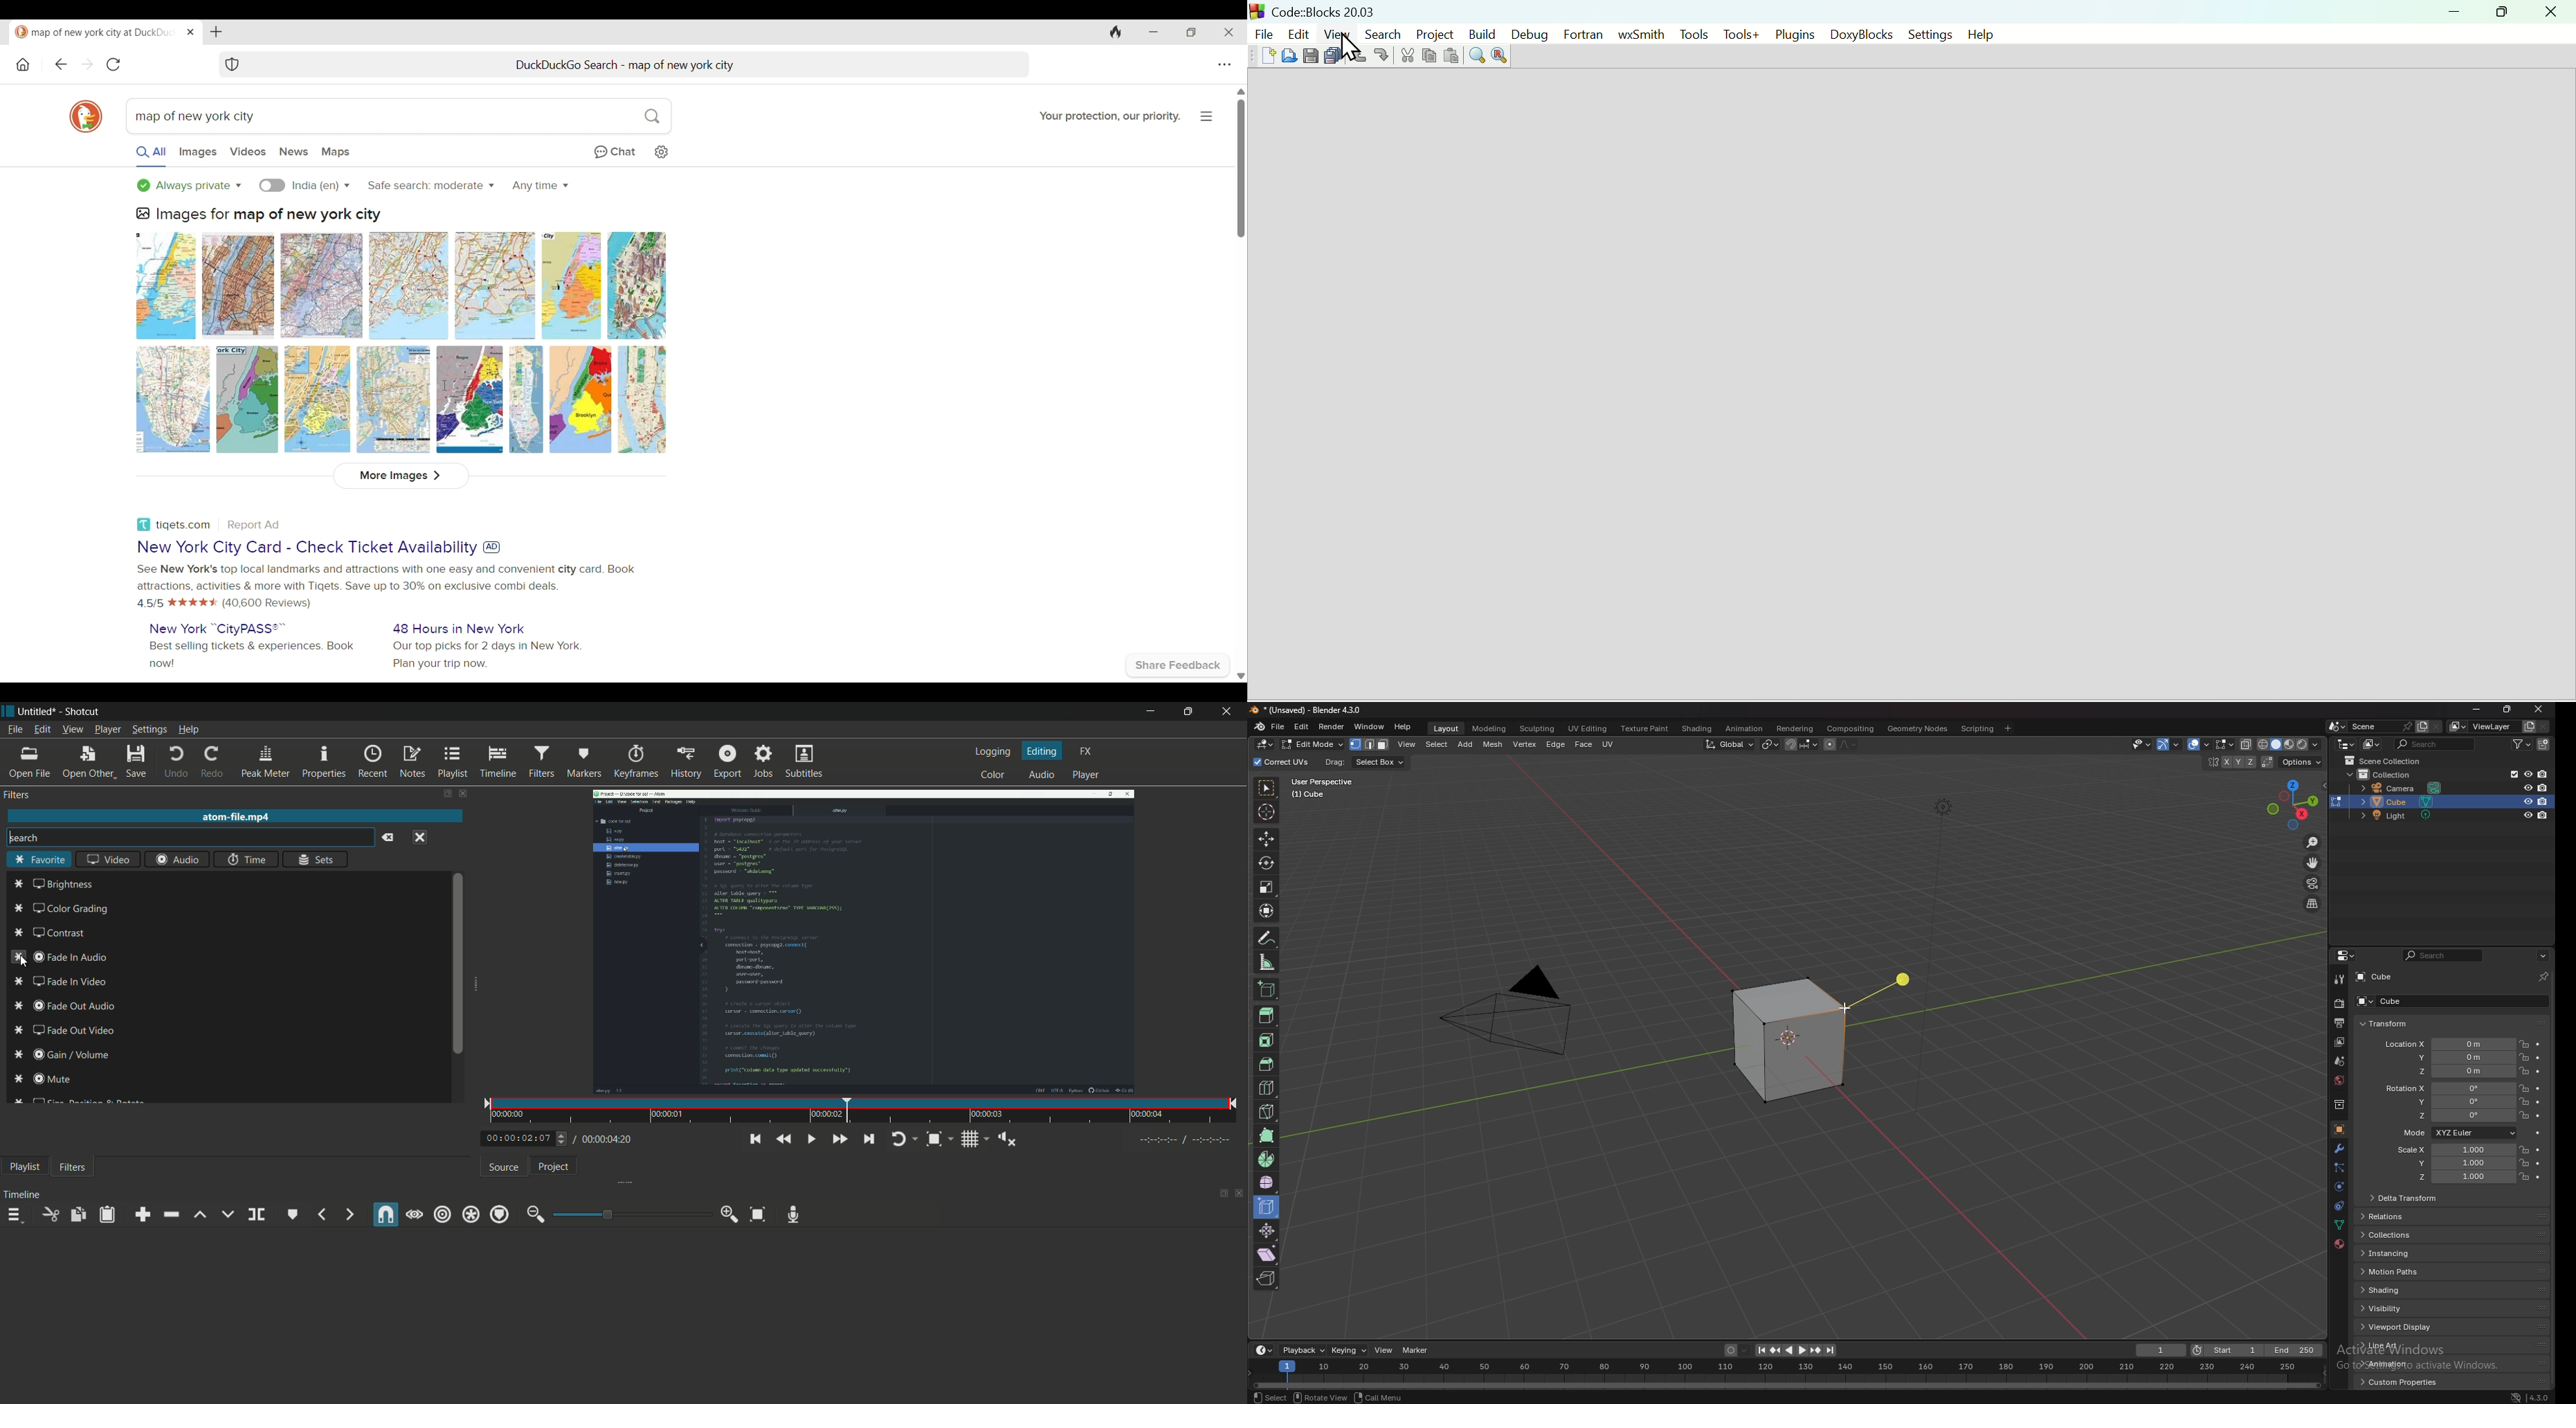 Image resolution: width=2576 pixels, height=1428 pixels. Describe the element at coordinates (2435, 744) in the screenshot. I see `search` at that location.